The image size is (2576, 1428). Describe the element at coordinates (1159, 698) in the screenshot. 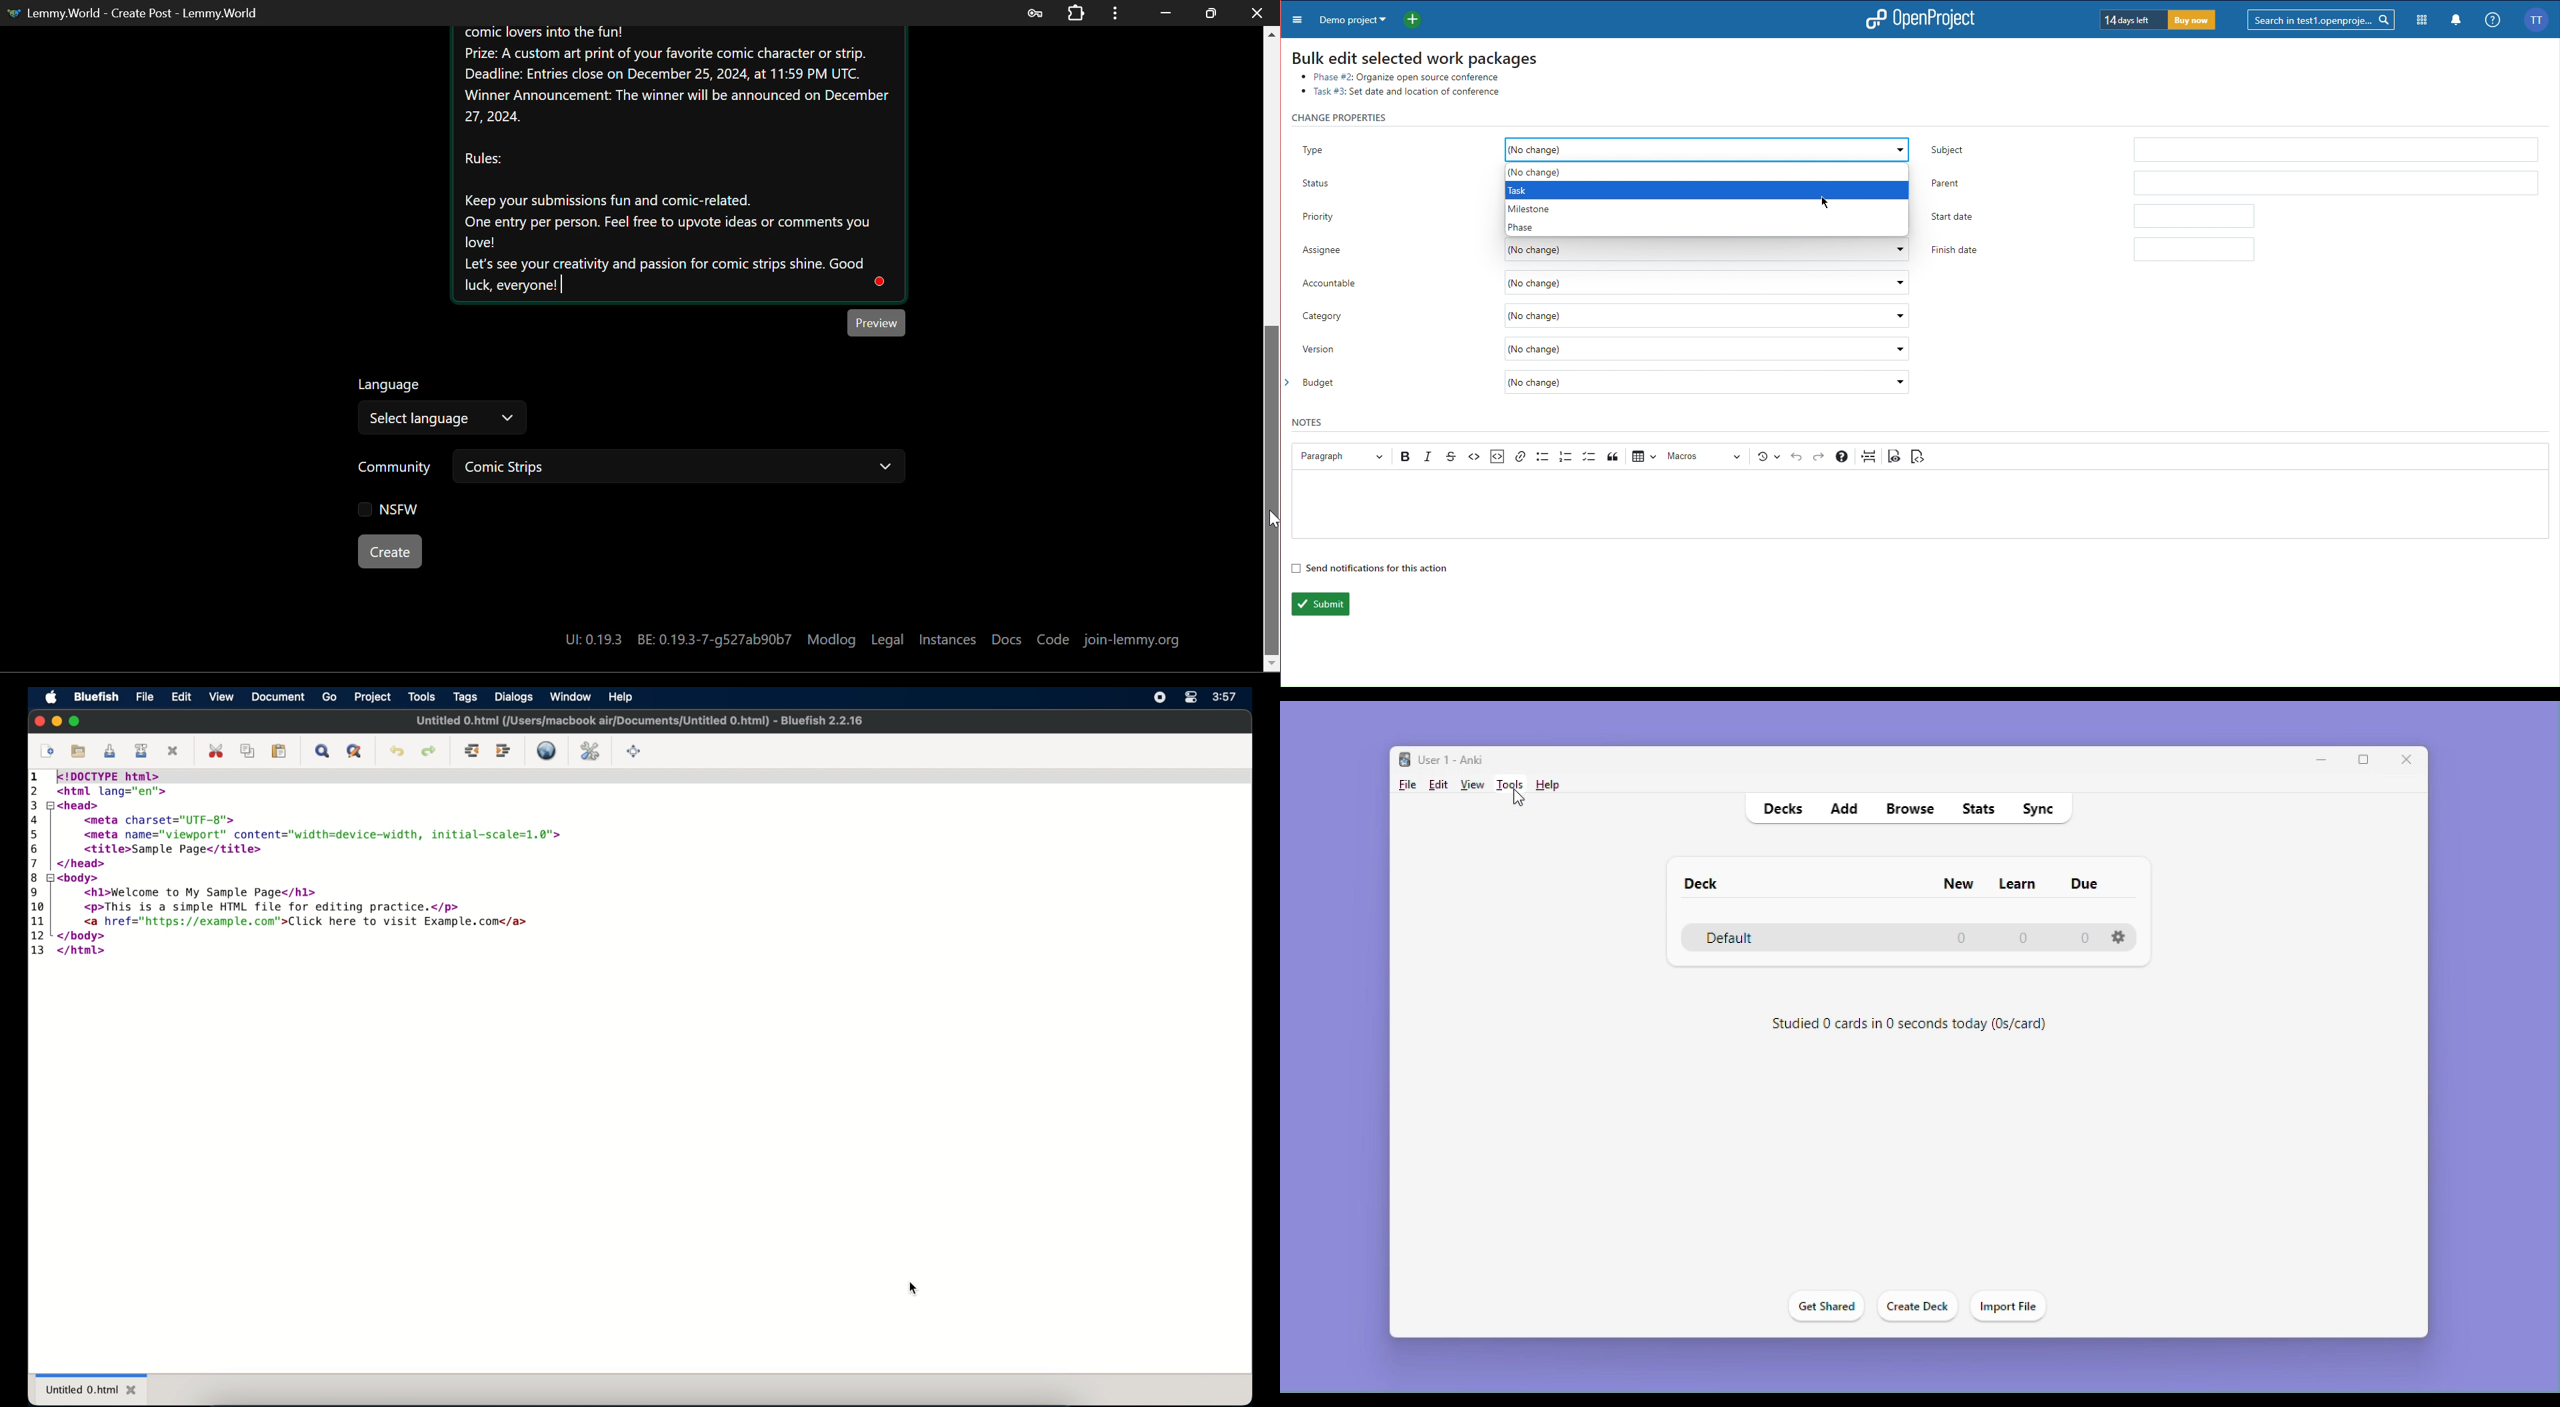

I see `screen recorder icon` at that location.